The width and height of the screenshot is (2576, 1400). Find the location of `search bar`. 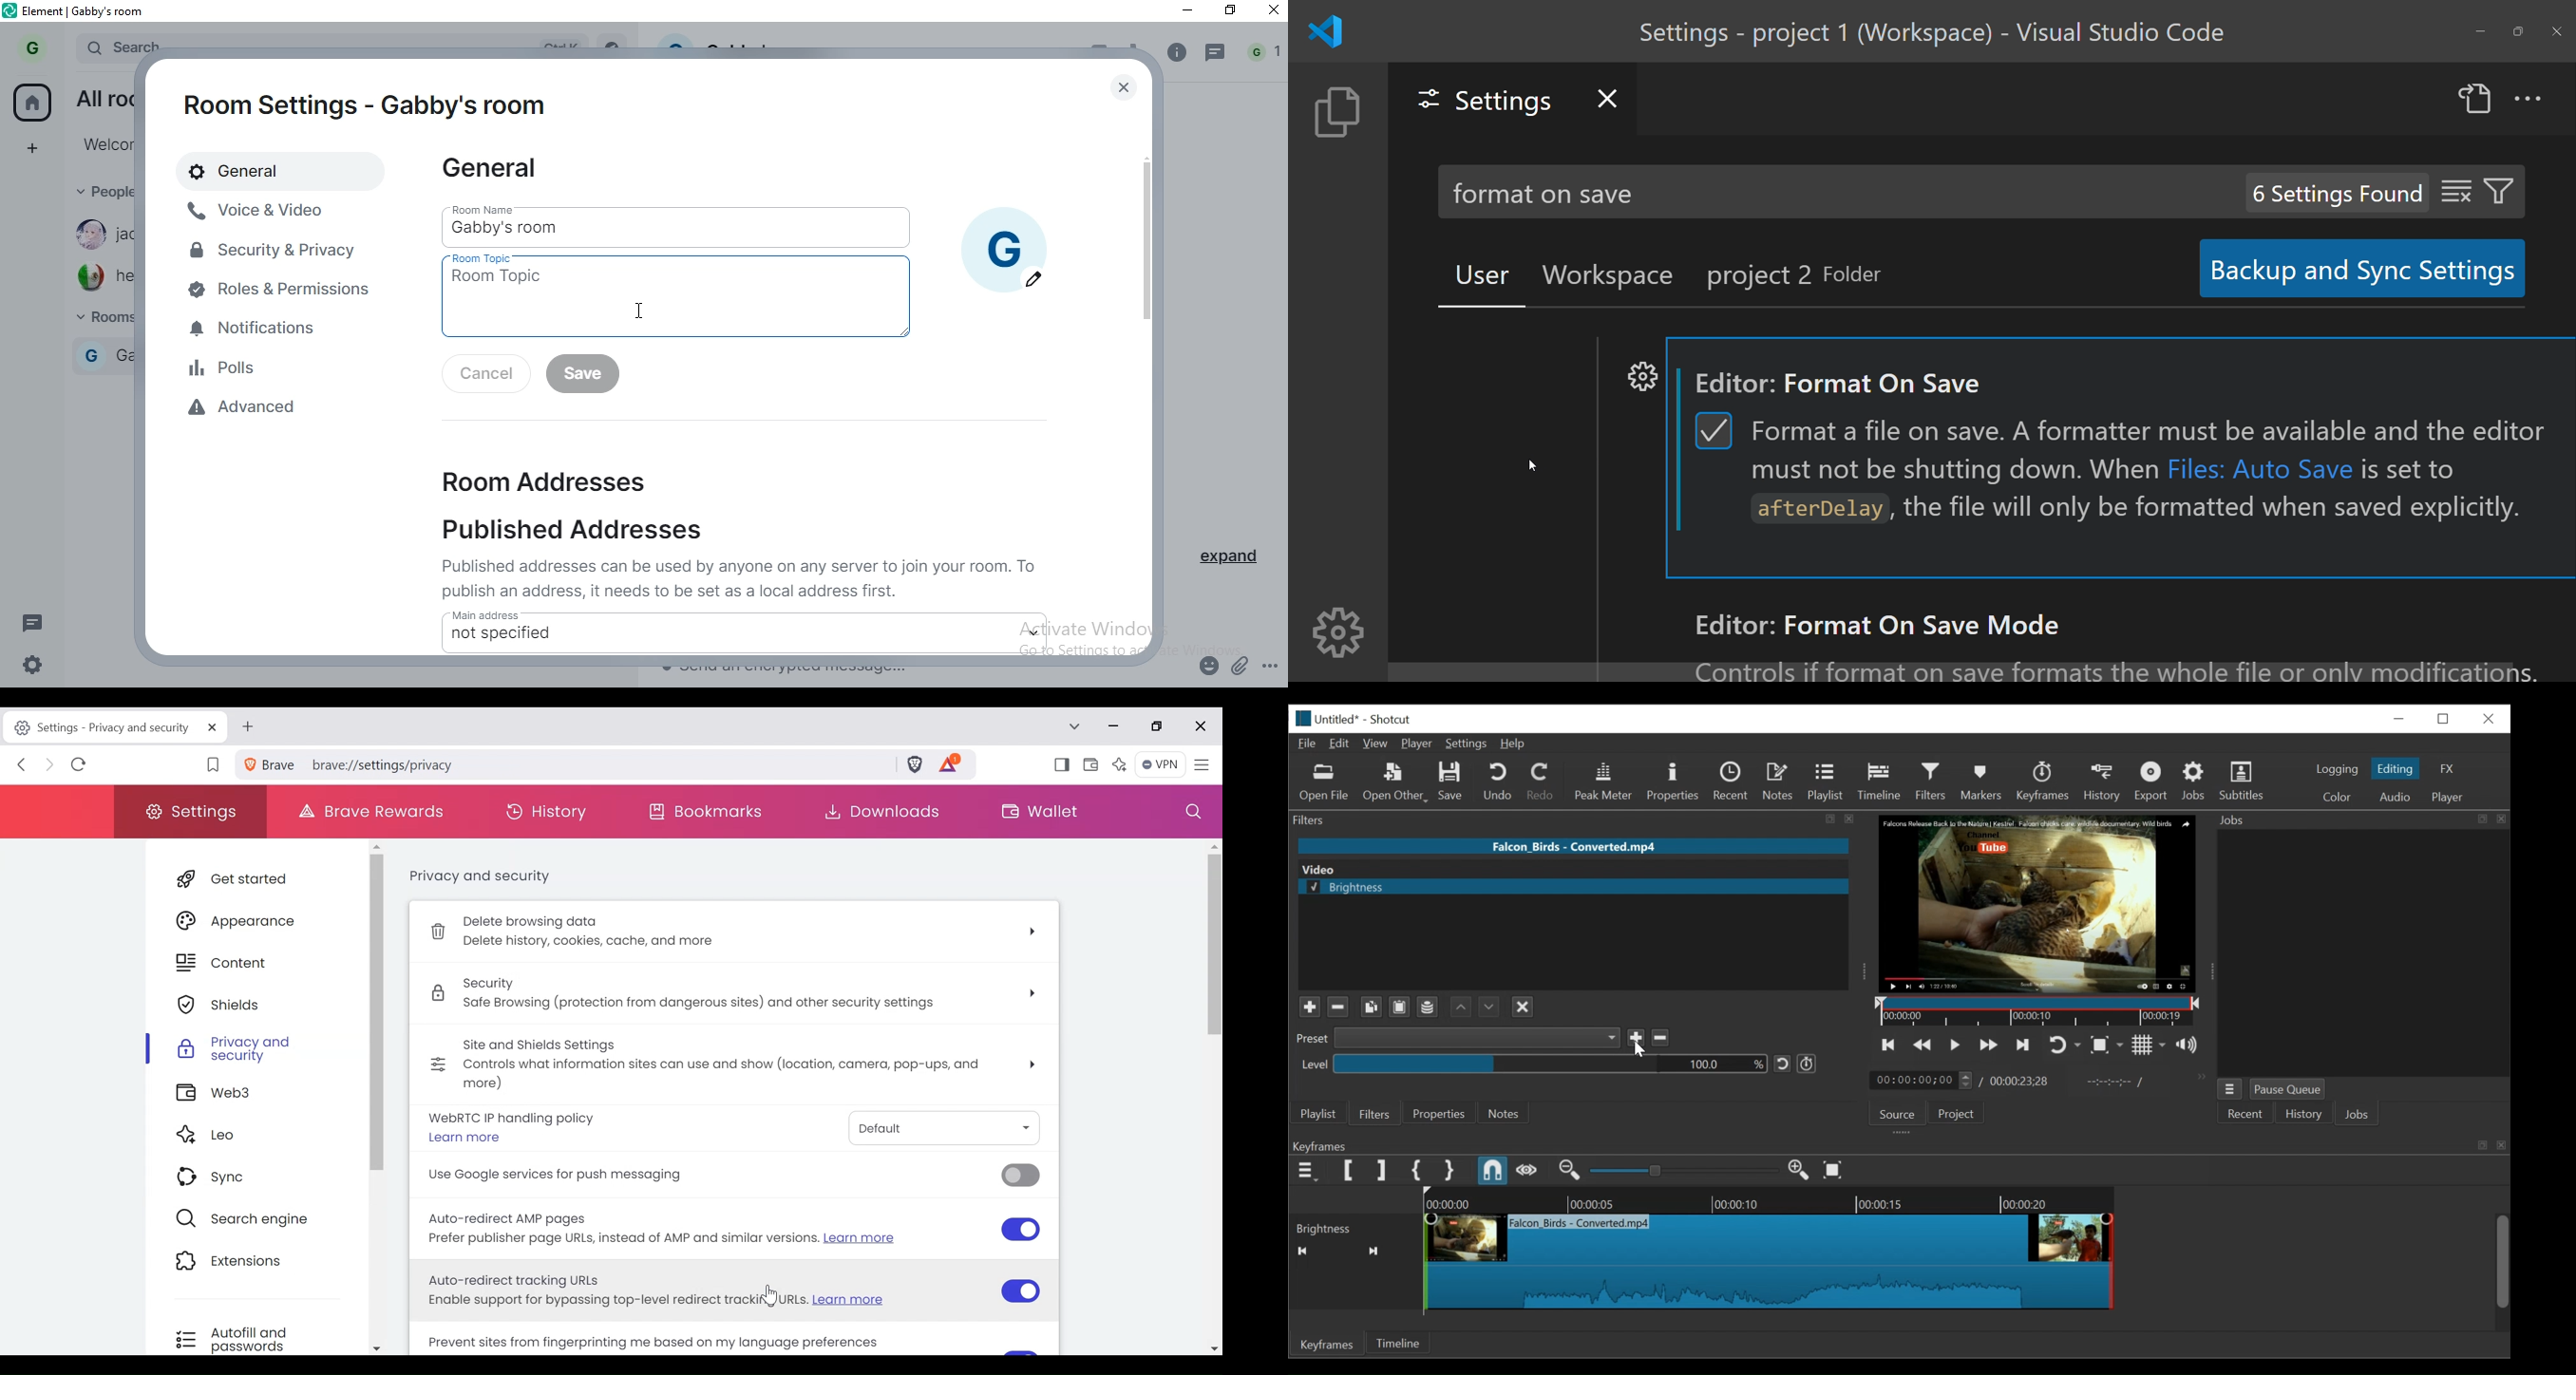

search bar is located at coordinates (119, 44).